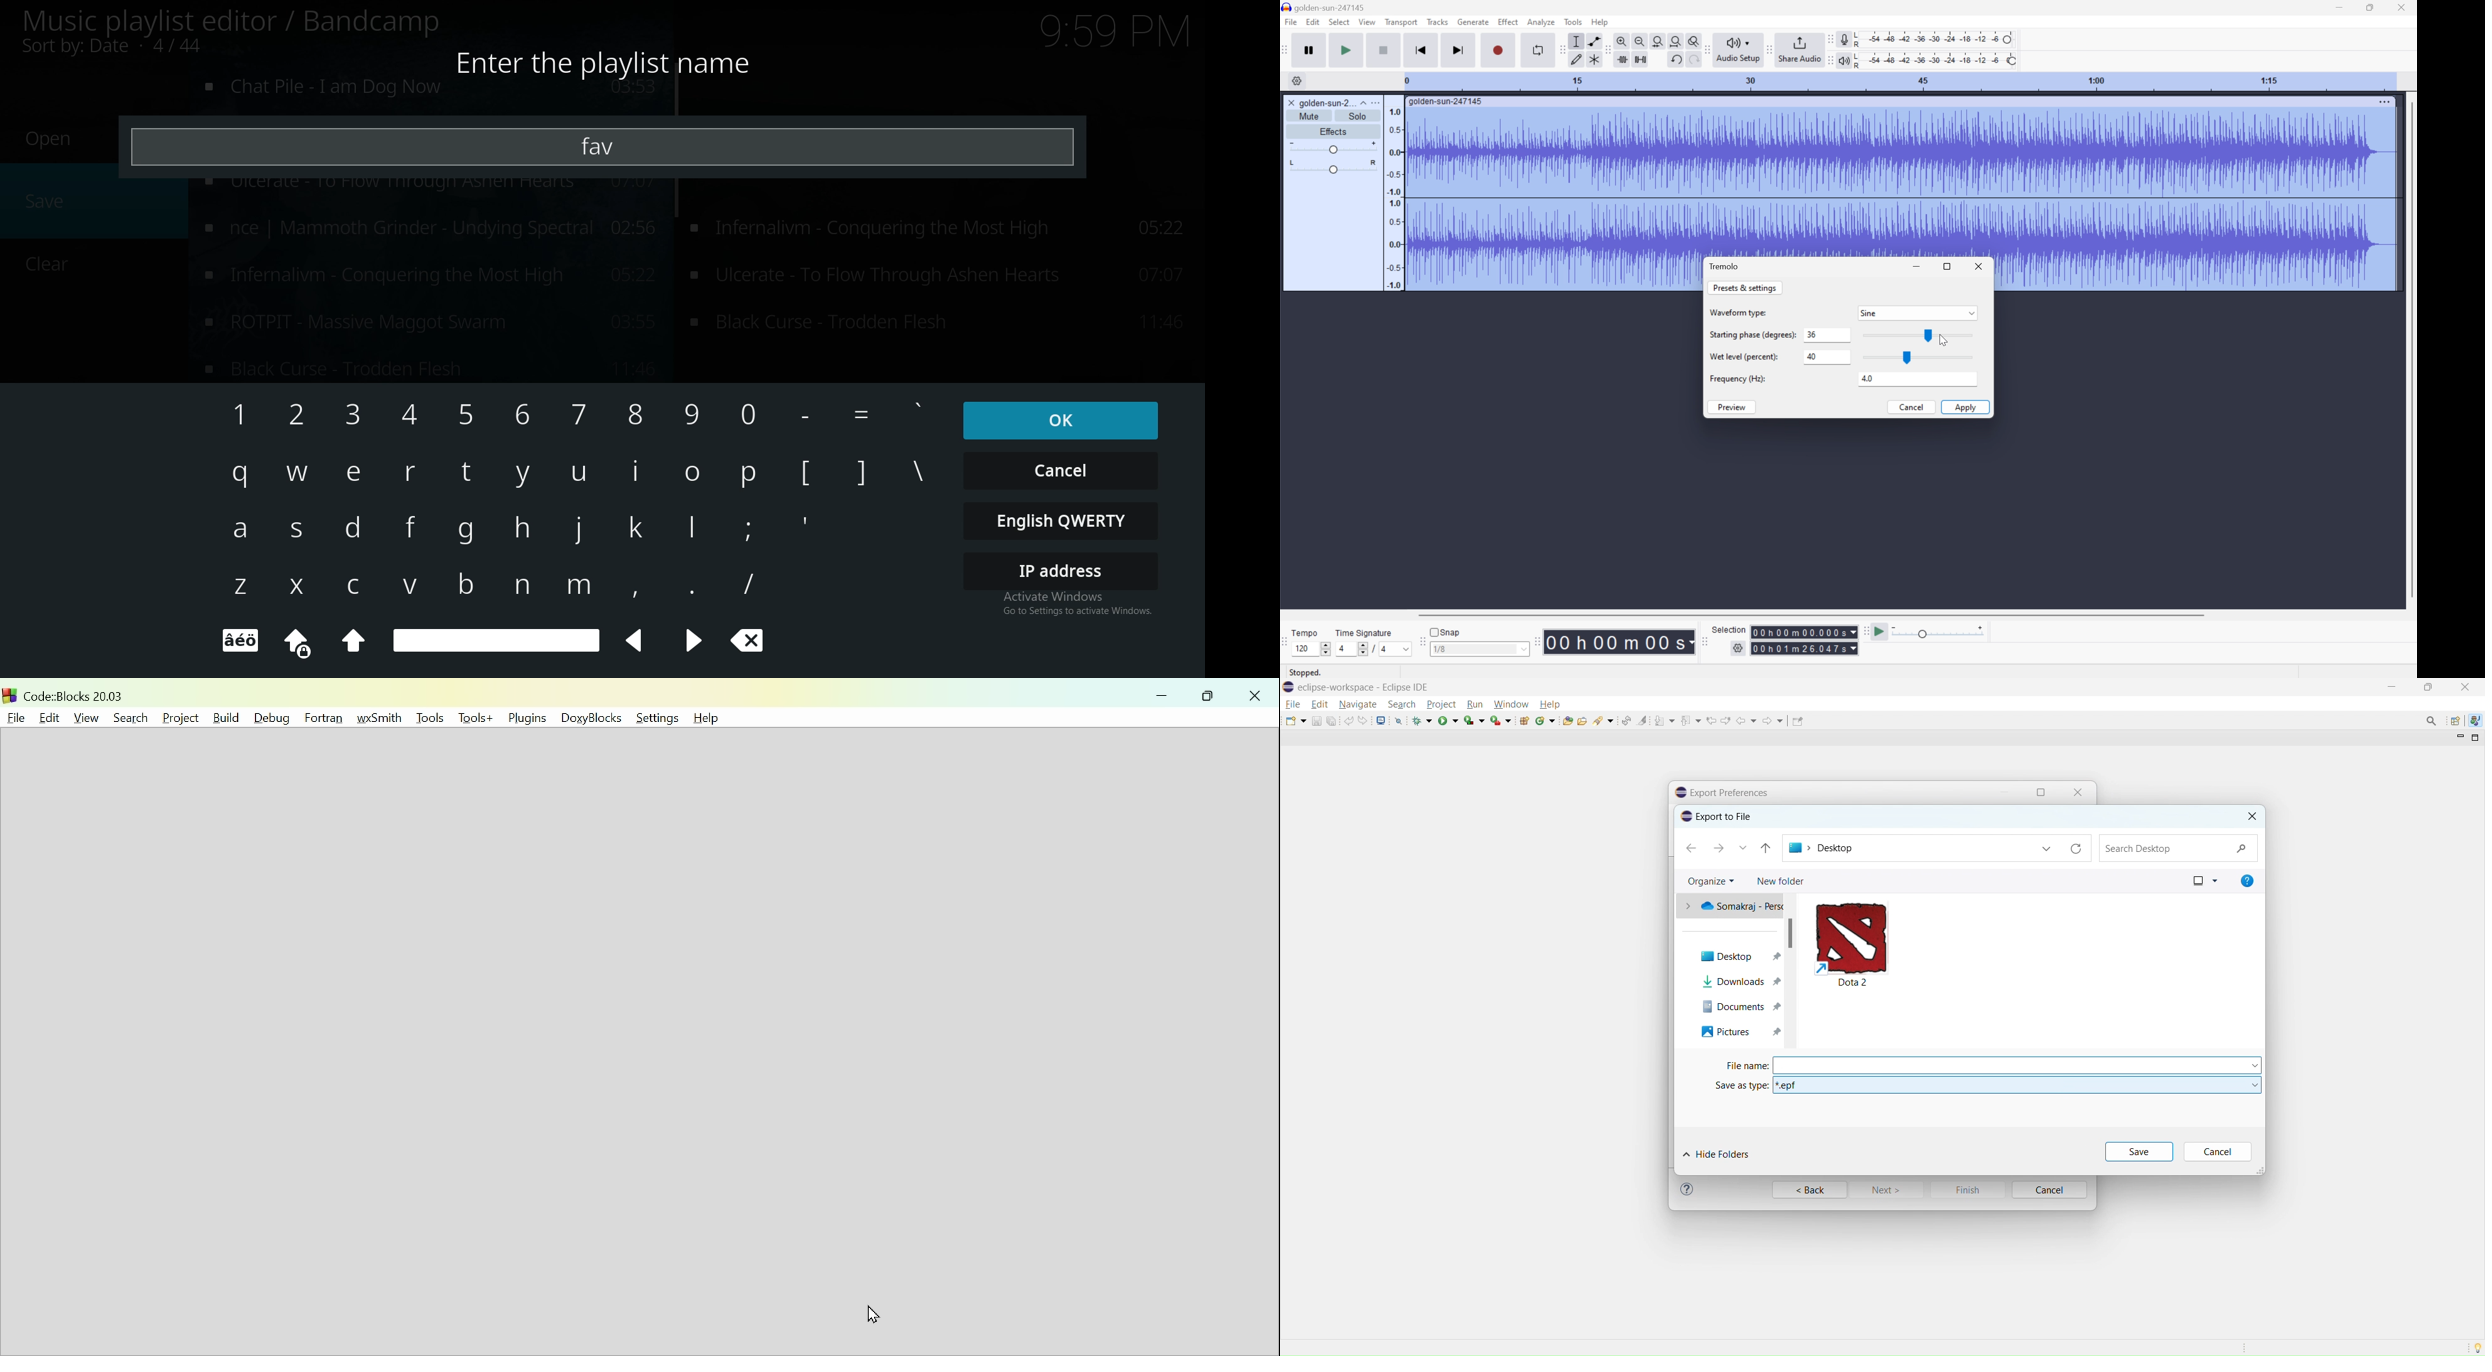 This screenshot has height=1372, width=2492. What do you see at coordinates (1287, 644) in the screenshot?
I see `Audacity Time Signature Toolbar` at bounding box center [1287, 644].